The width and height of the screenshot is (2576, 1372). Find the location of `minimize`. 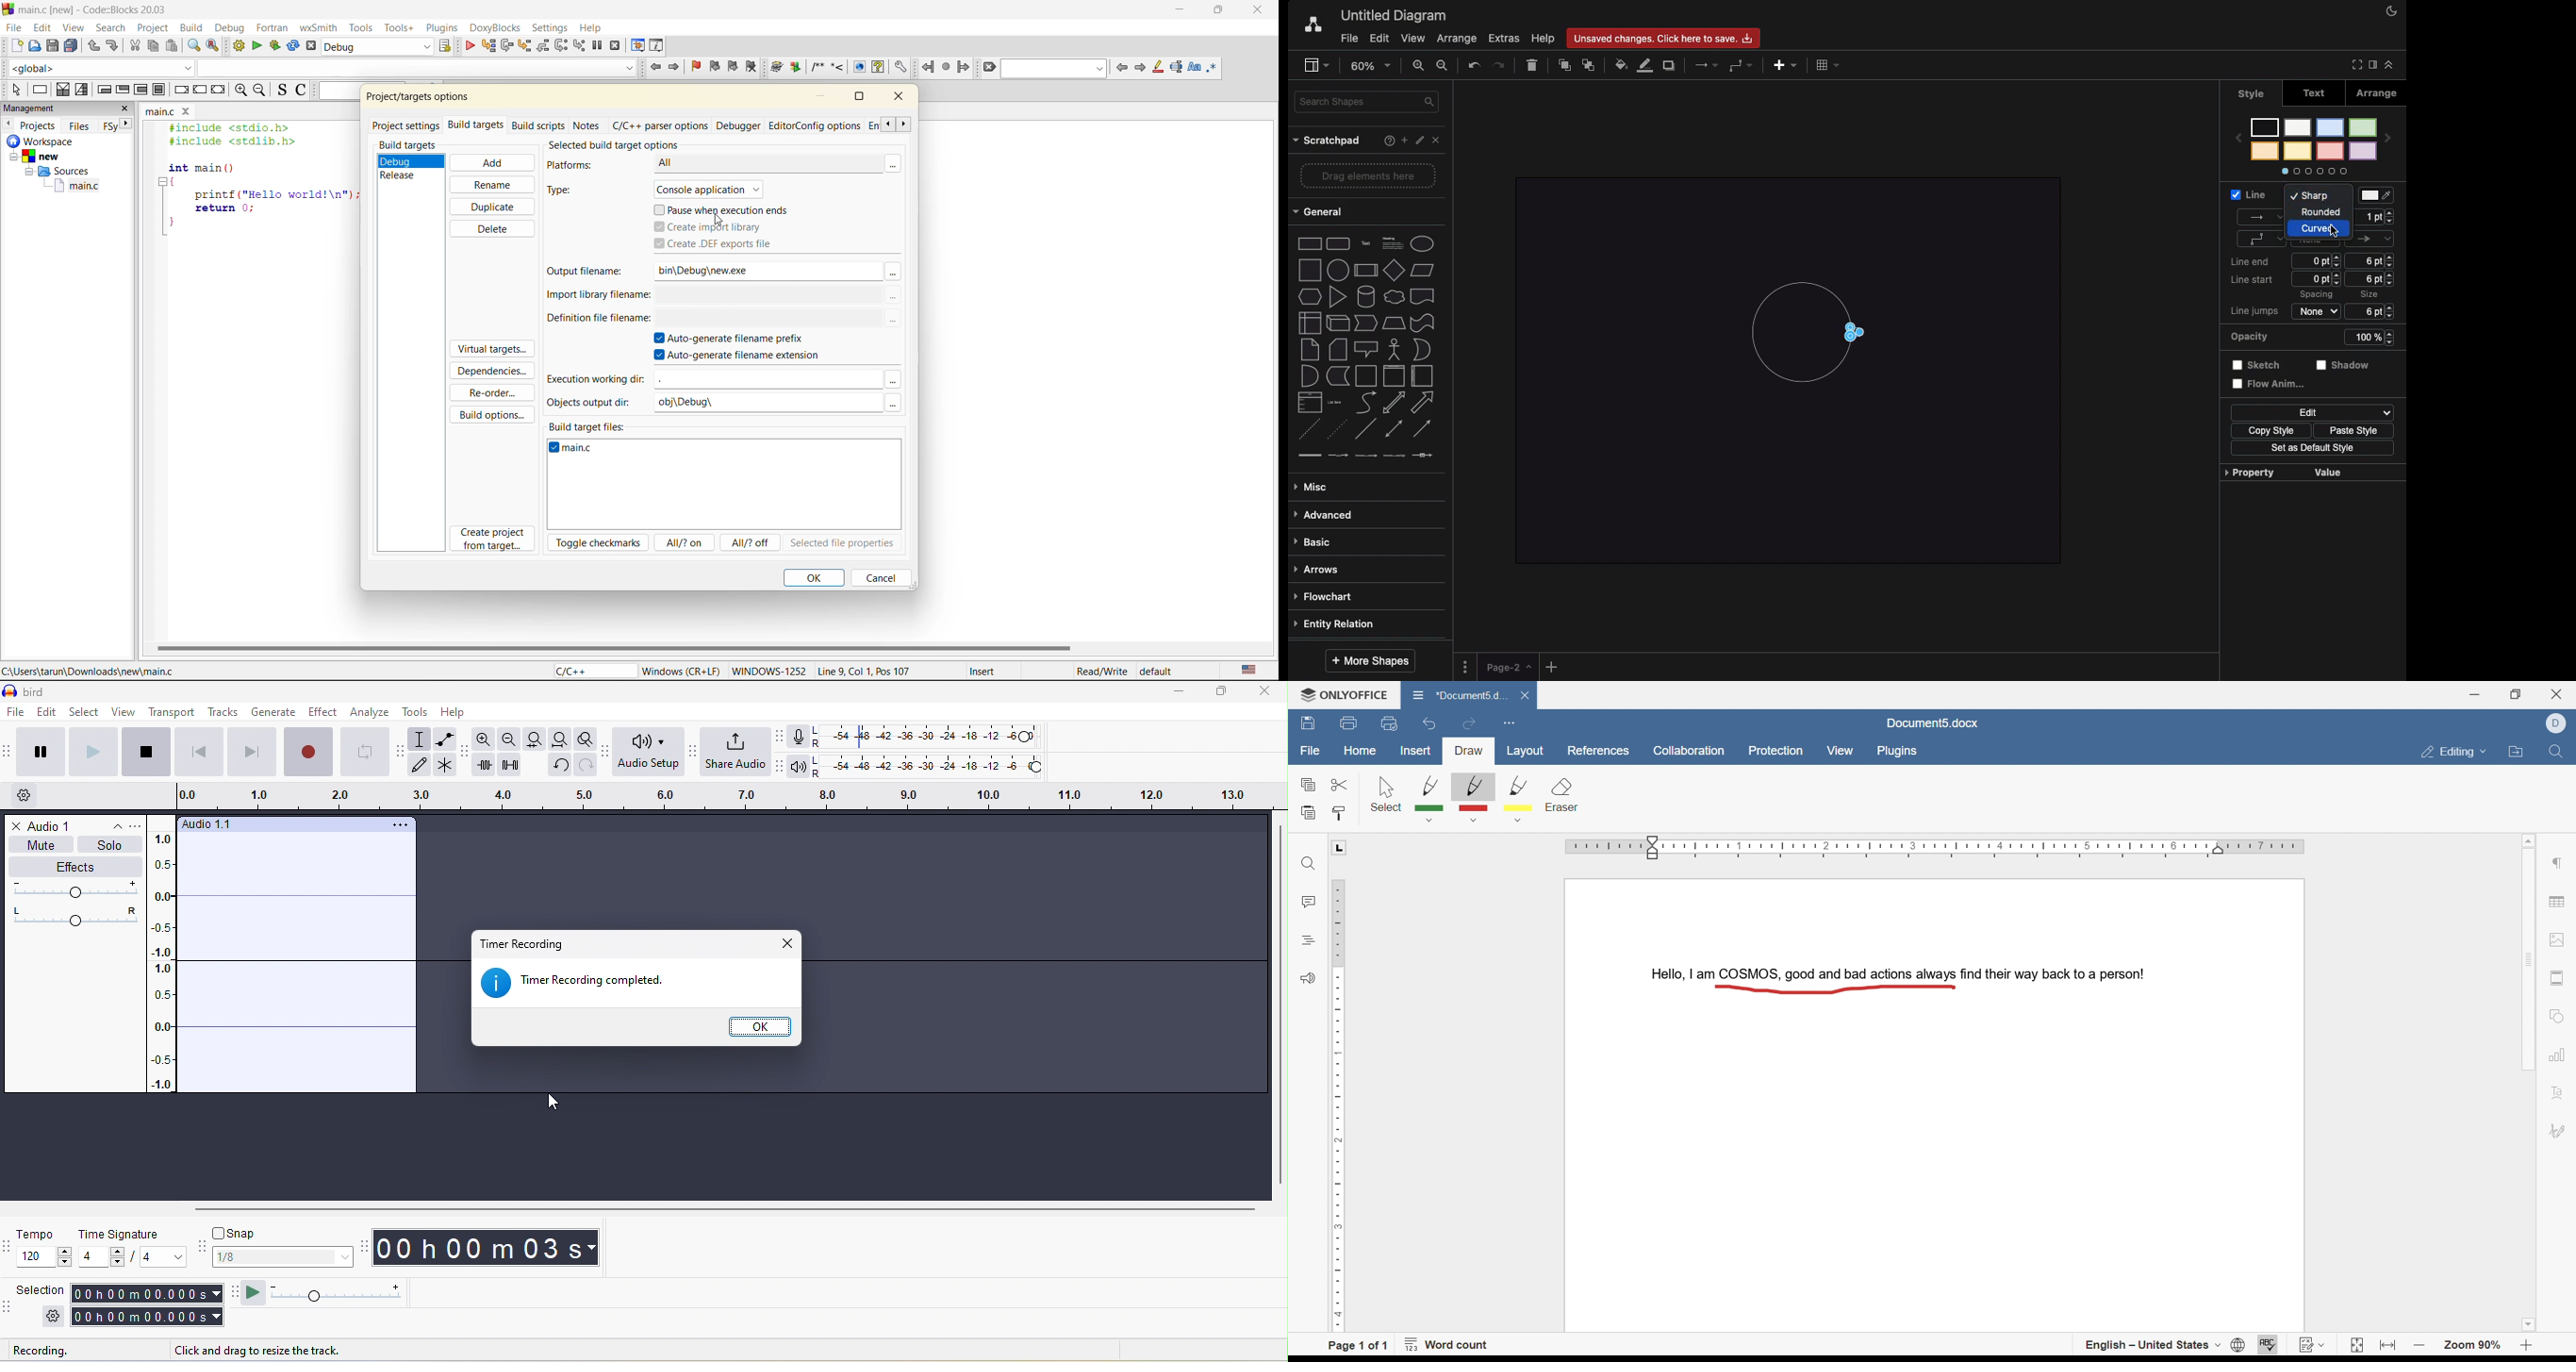

minimize is located at coordinates (1180, 694).